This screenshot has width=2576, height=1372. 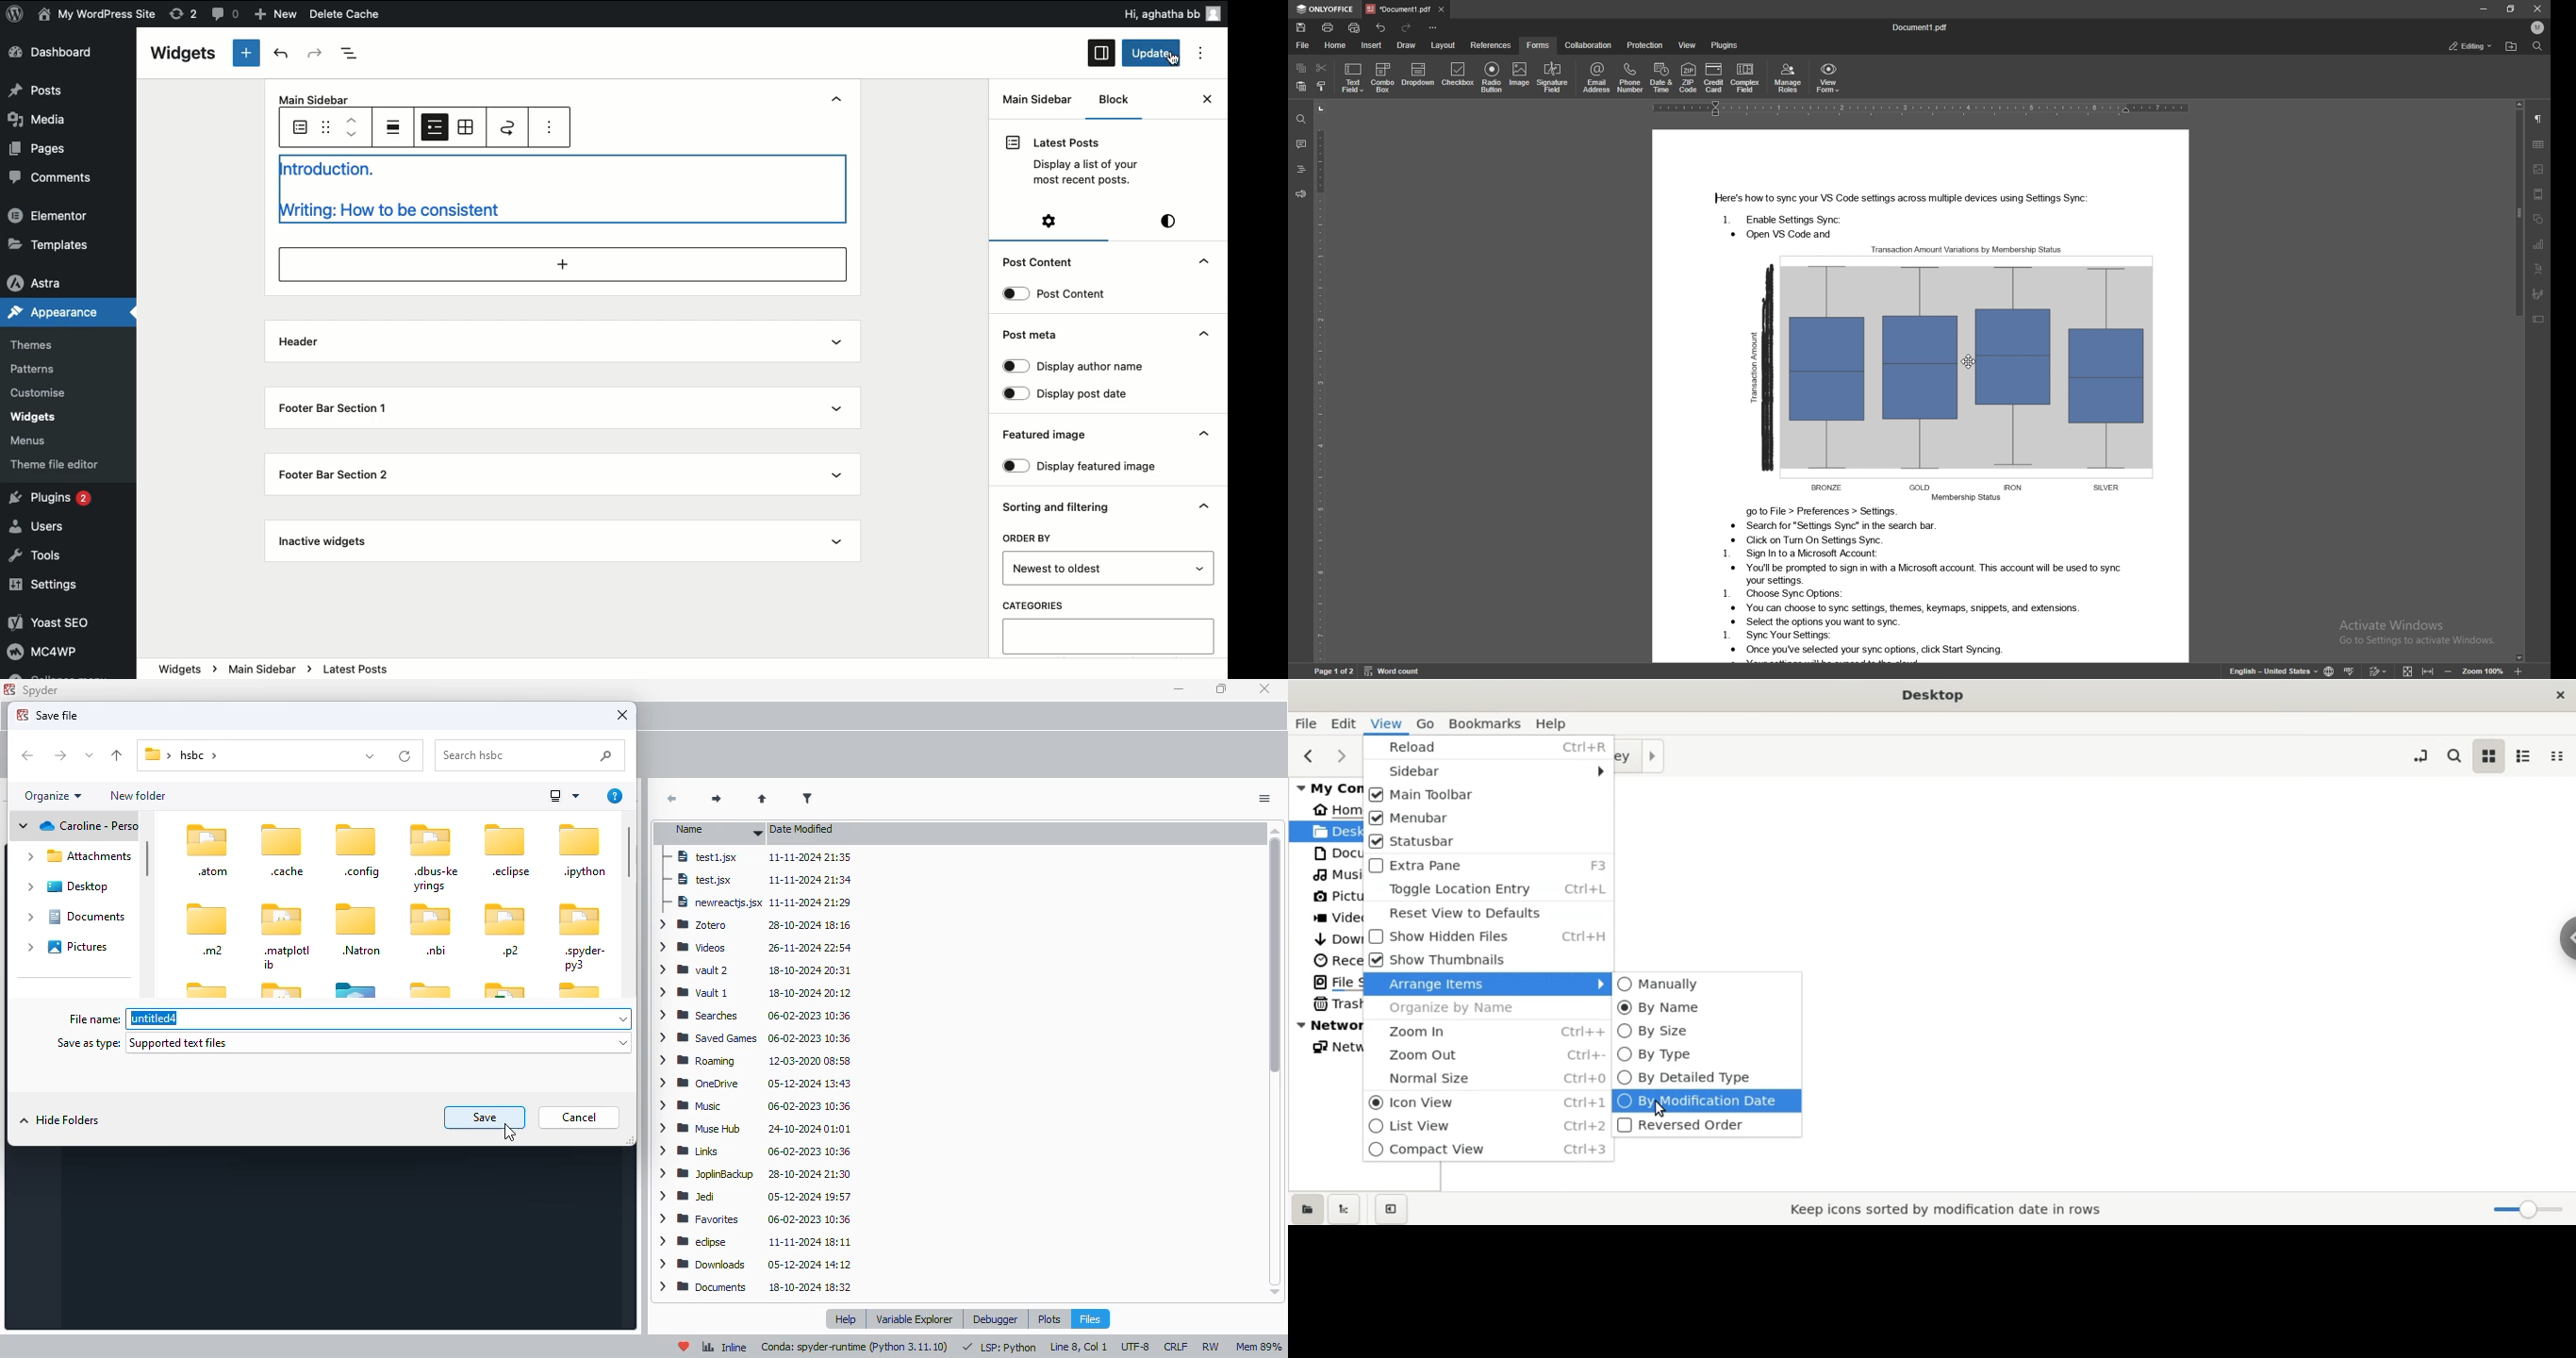 What do you see at coordinates (61, 619) in the screenshot?
I see ` Yoast SEO ` at bounding box center [61, 619].